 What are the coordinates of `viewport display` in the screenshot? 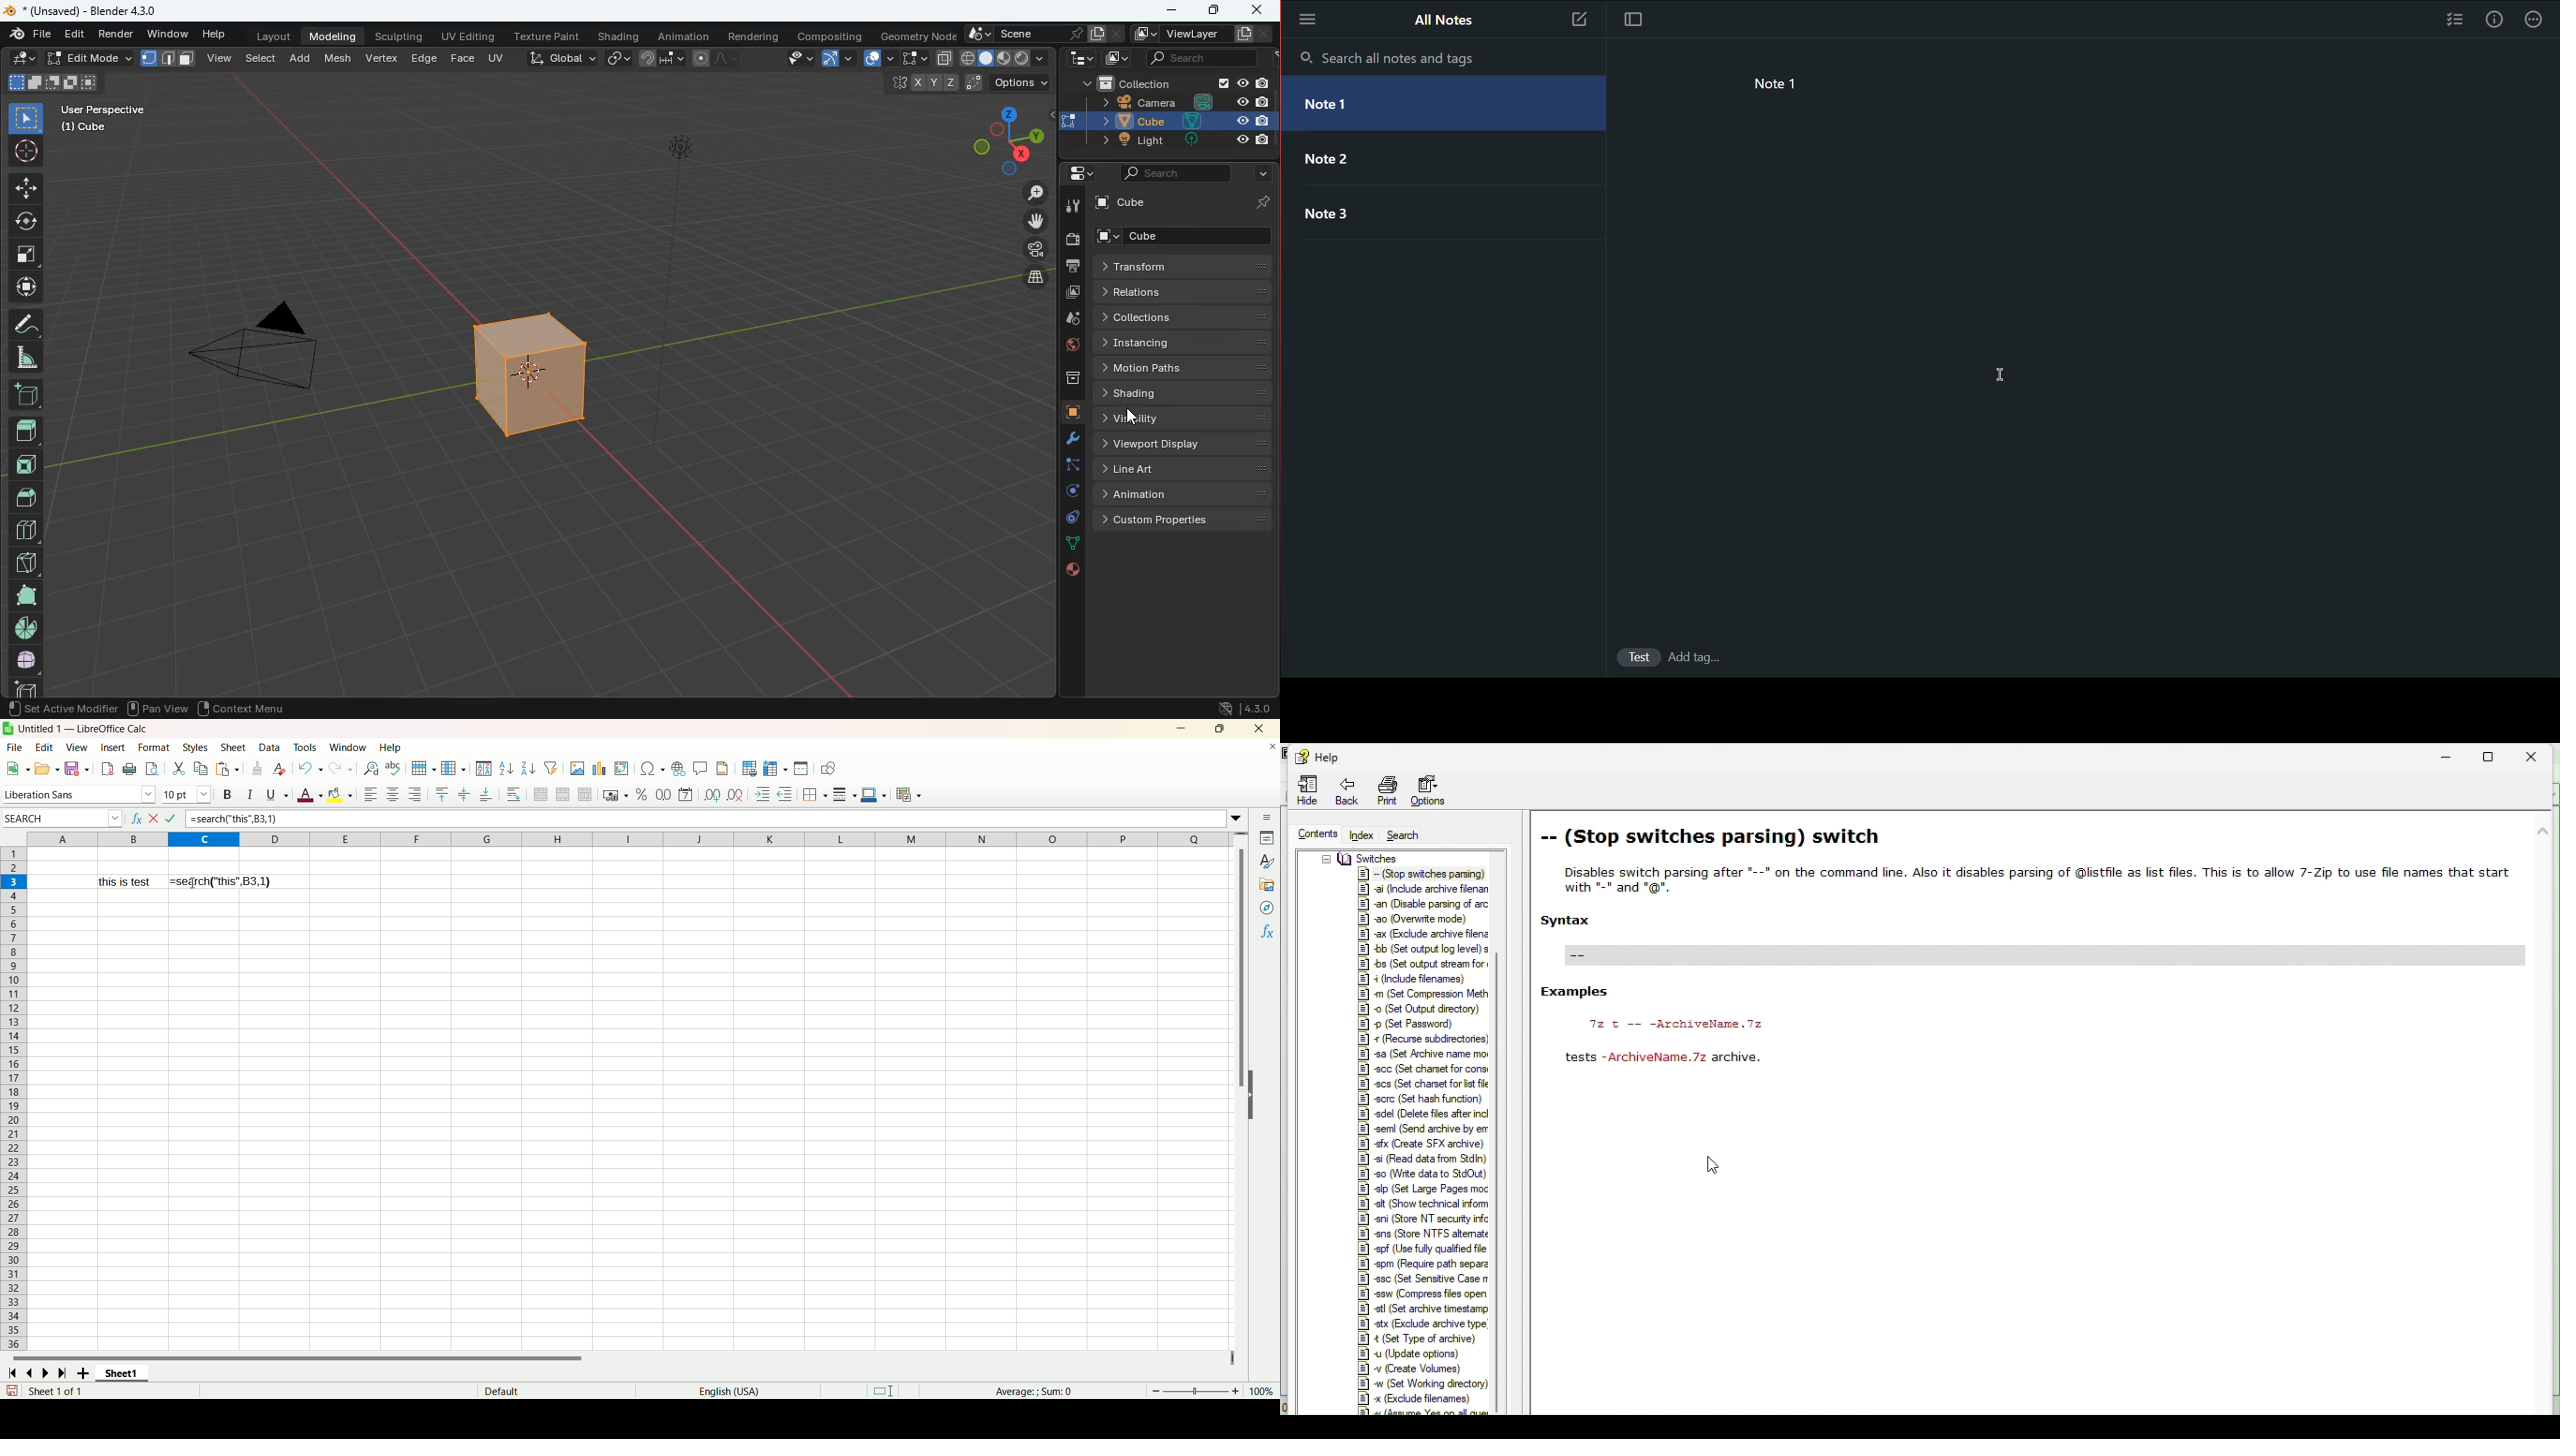 It's located at (1183, 444).